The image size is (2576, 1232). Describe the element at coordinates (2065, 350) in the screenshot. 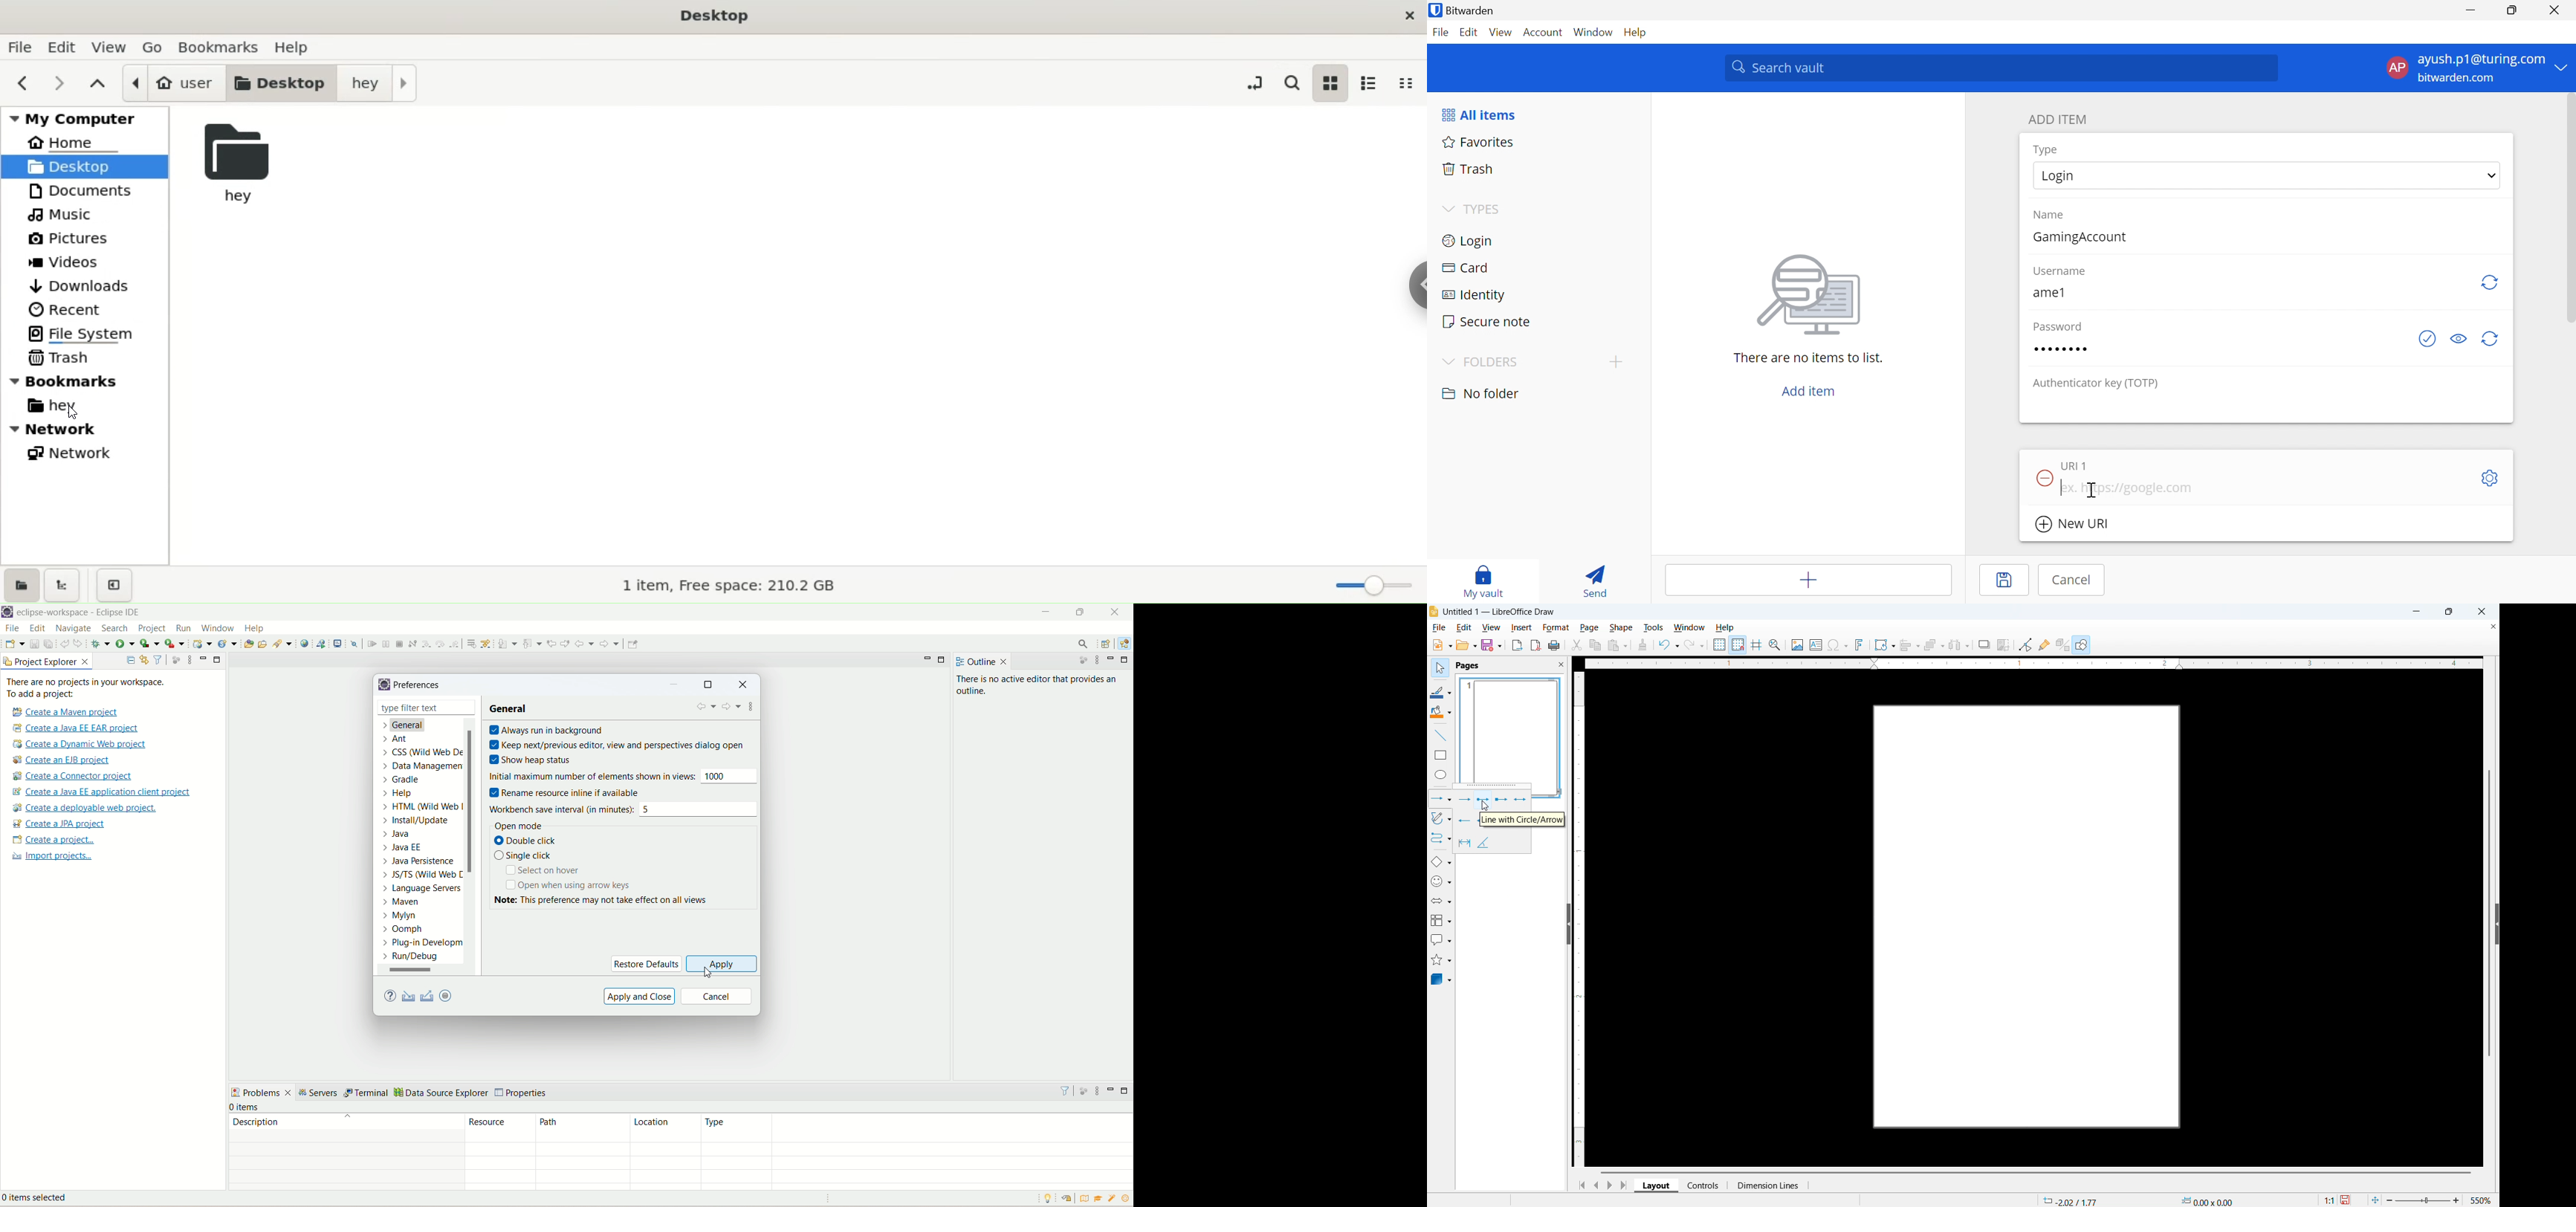

I see `Password` at that location.